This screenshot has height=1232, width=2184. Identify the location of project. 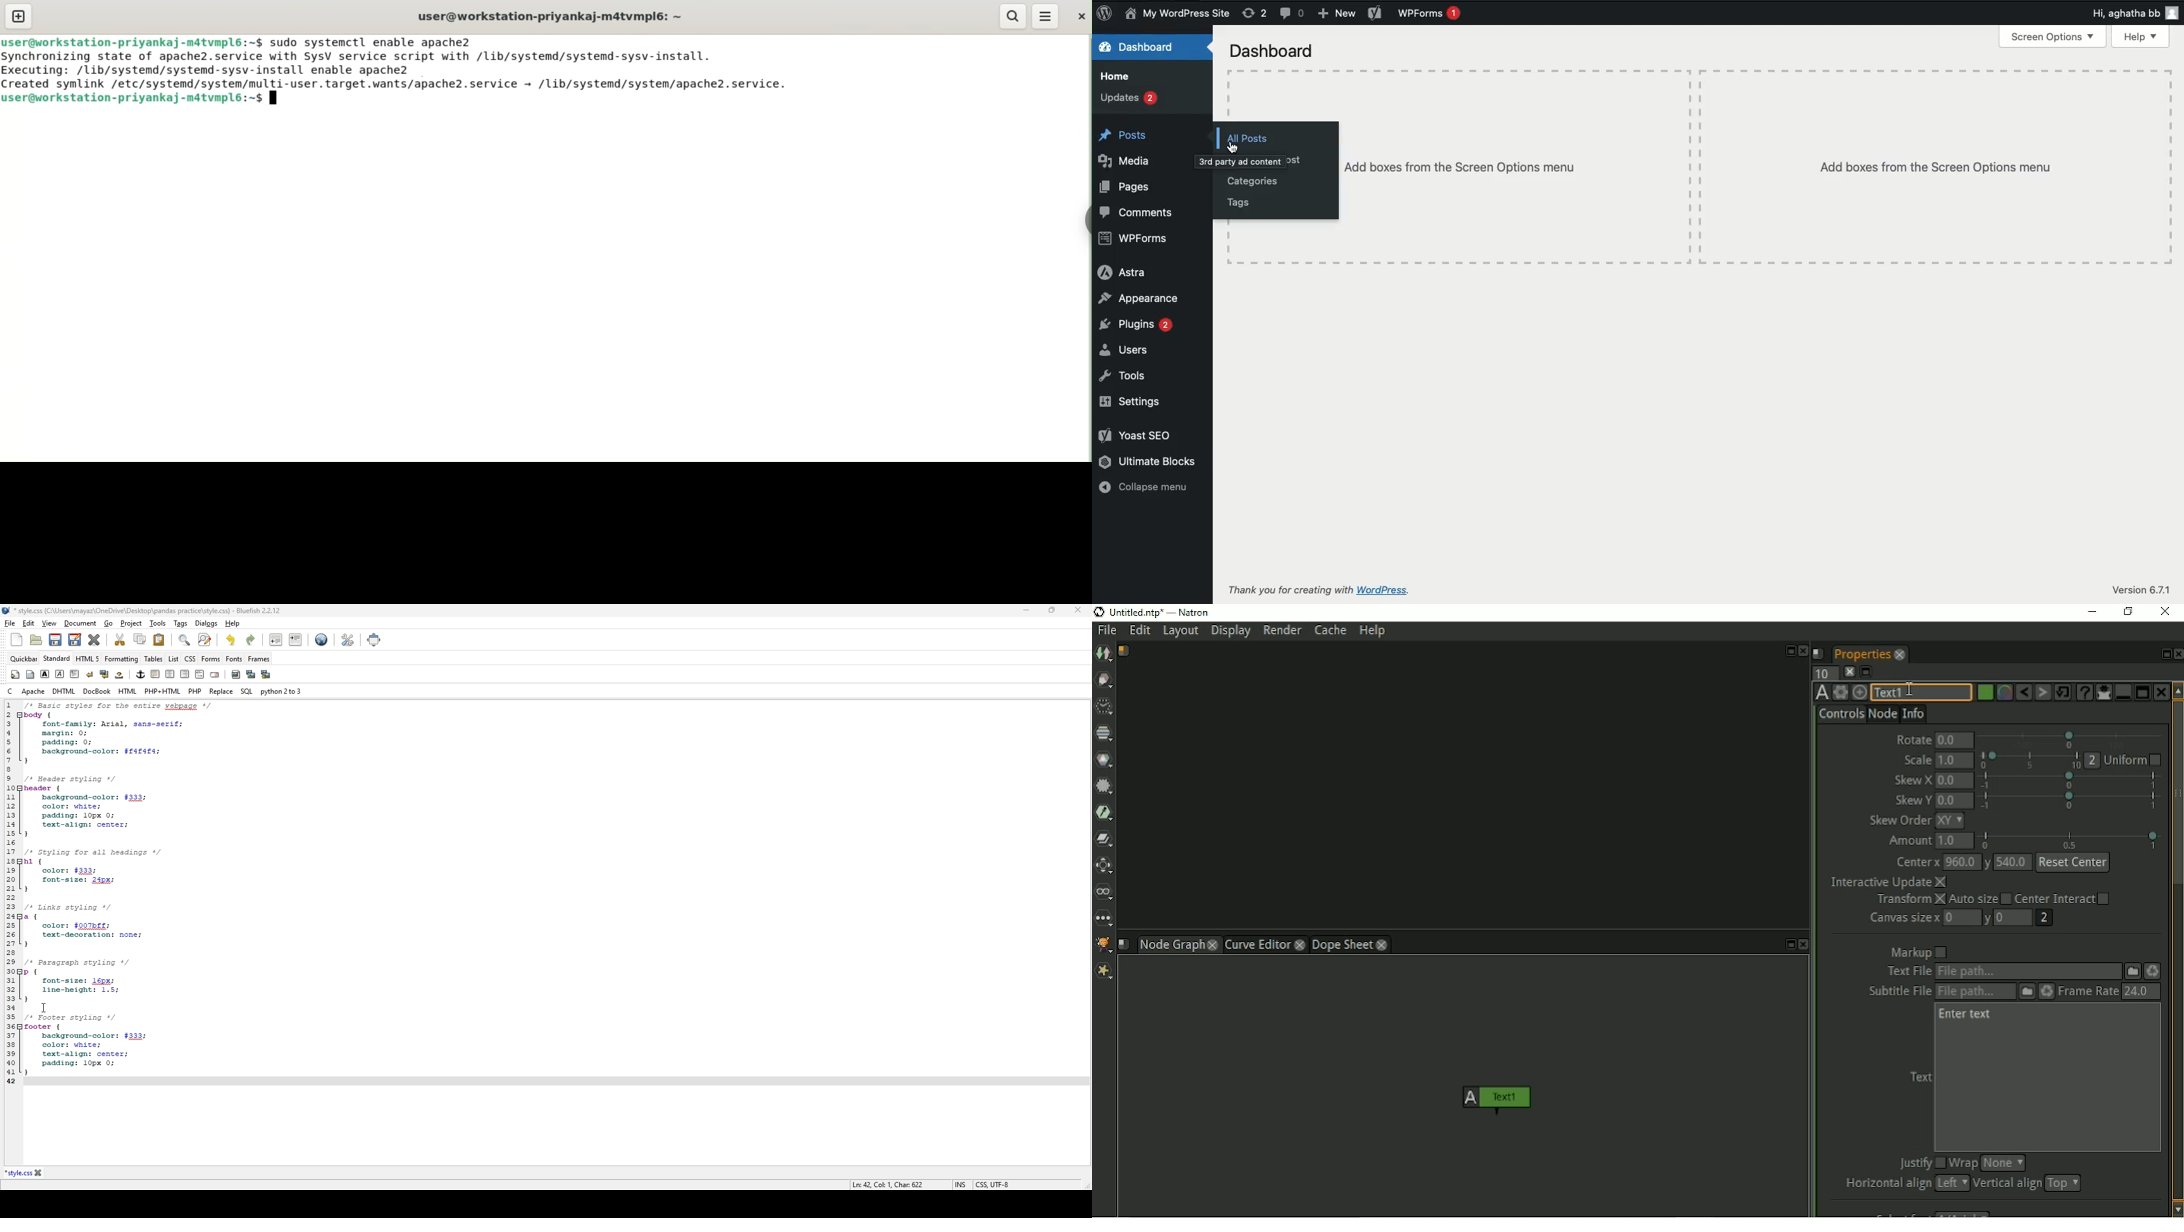
(132, 623).